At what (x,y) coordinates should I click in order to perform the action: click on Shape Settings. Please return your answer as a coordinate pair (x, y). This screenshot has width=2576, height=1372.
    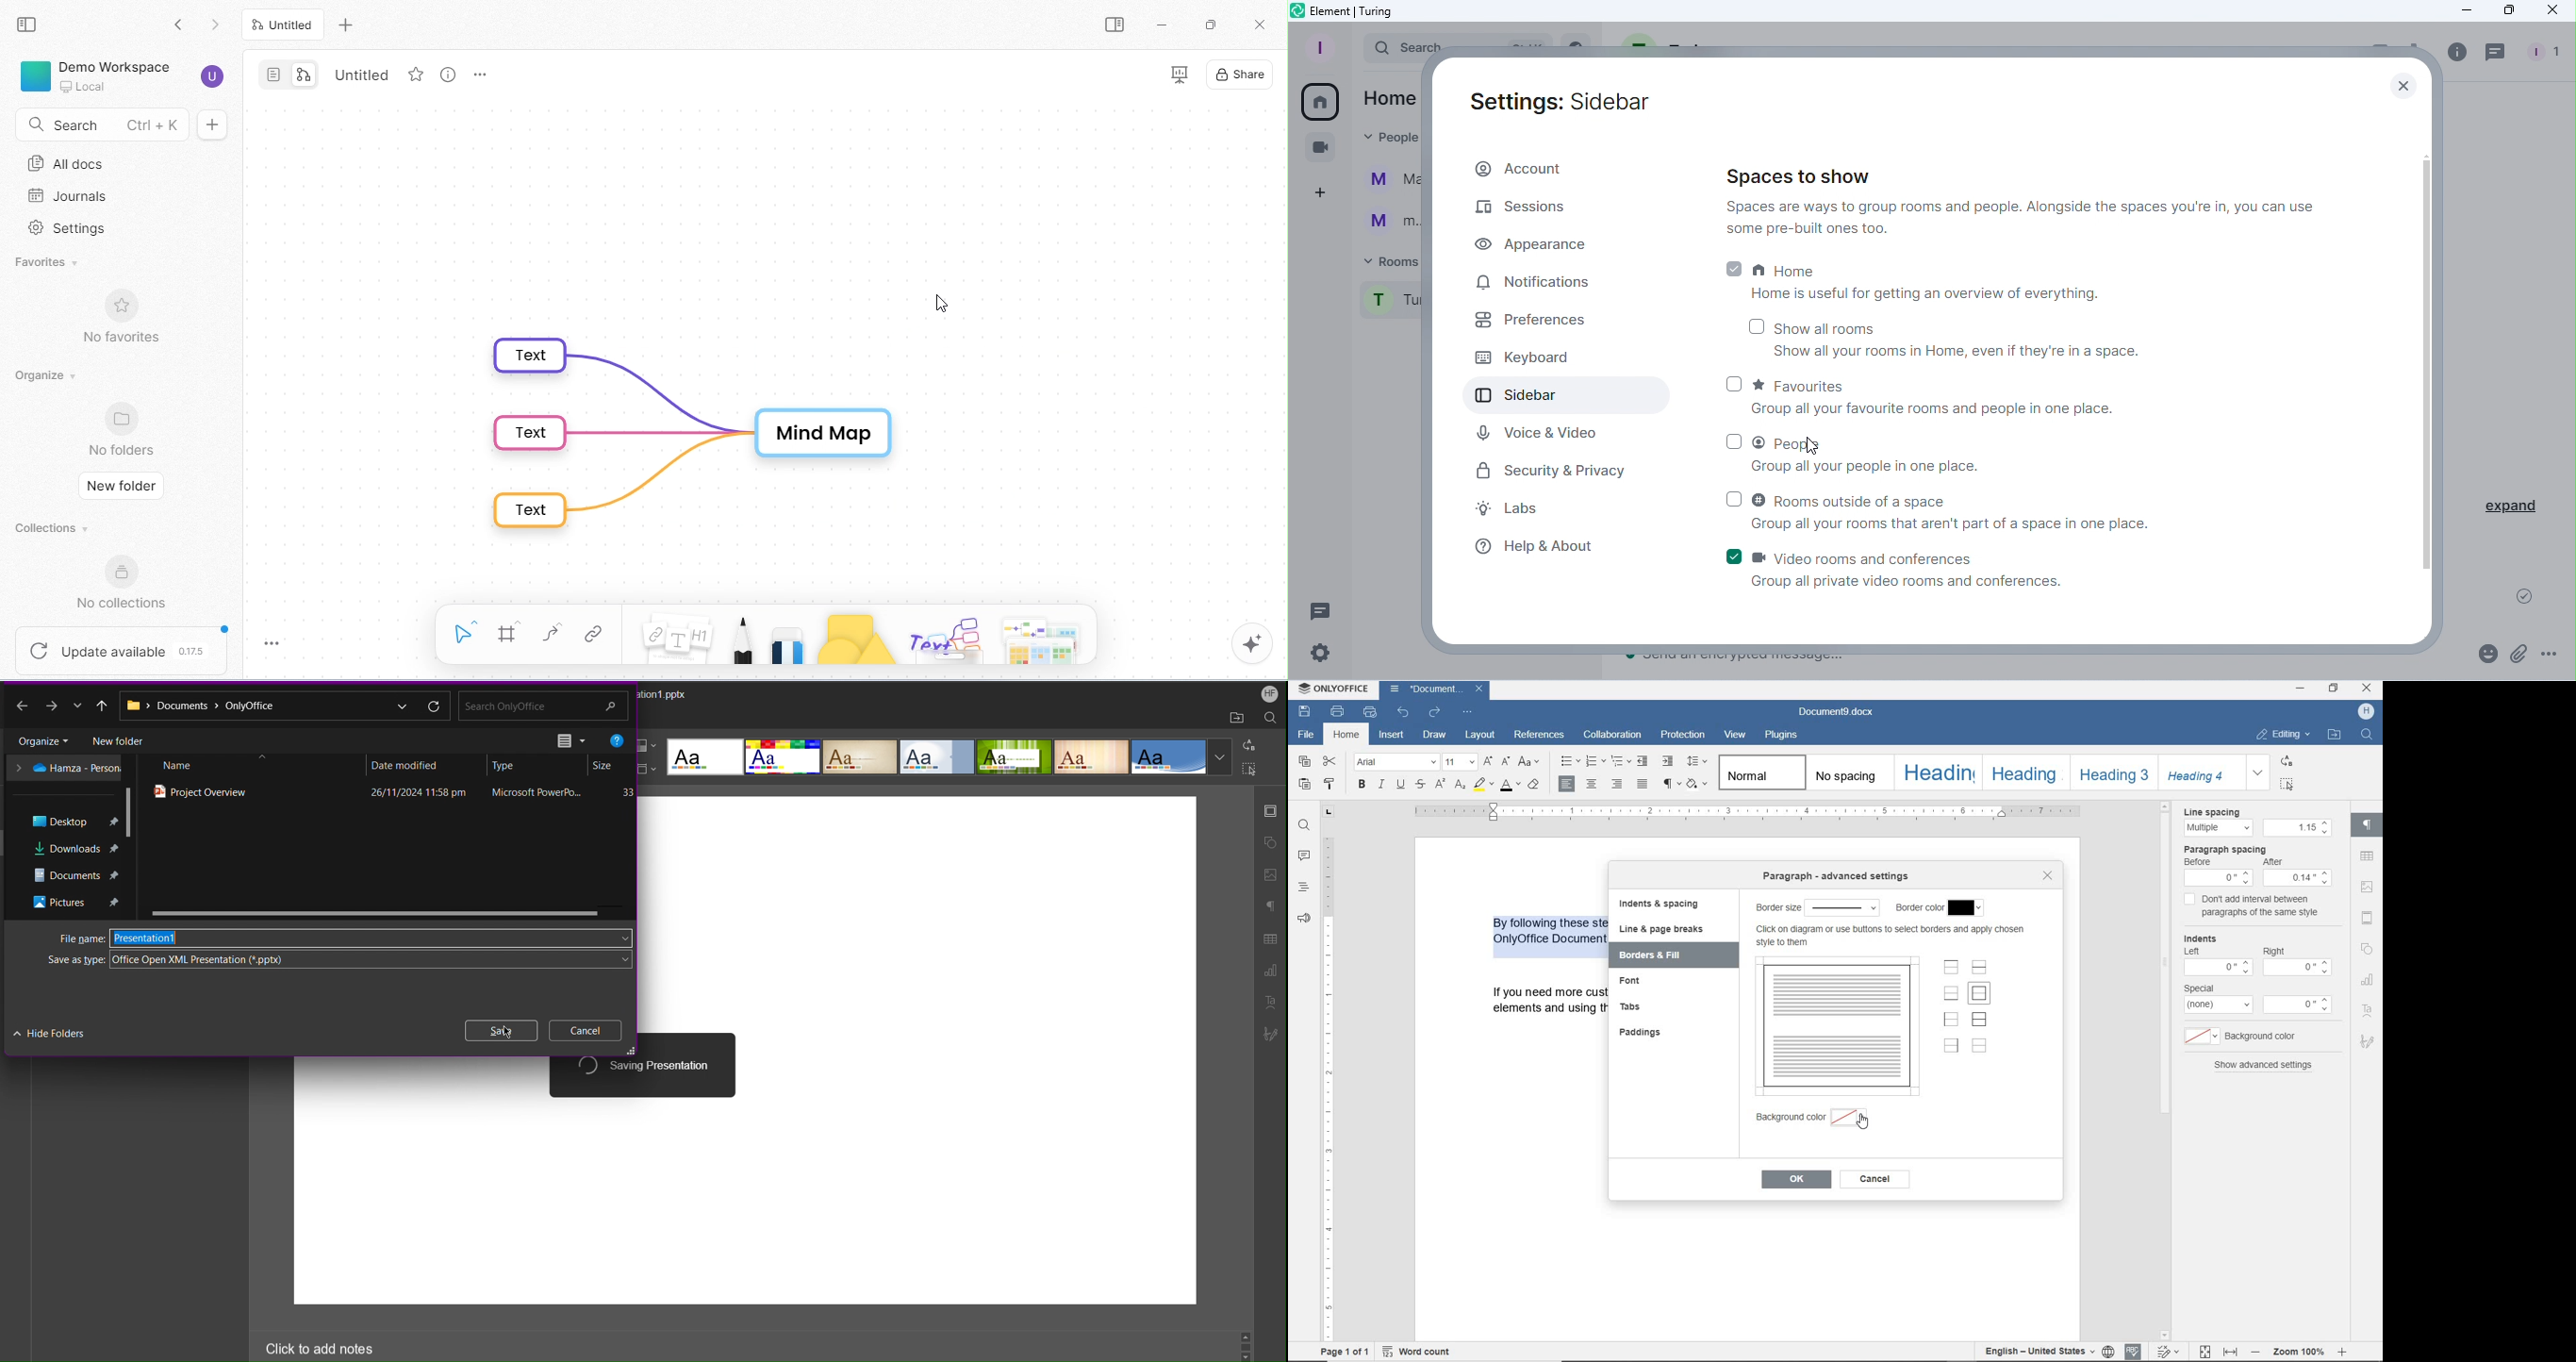
    Looking at the image, I should click on (1270, 844).